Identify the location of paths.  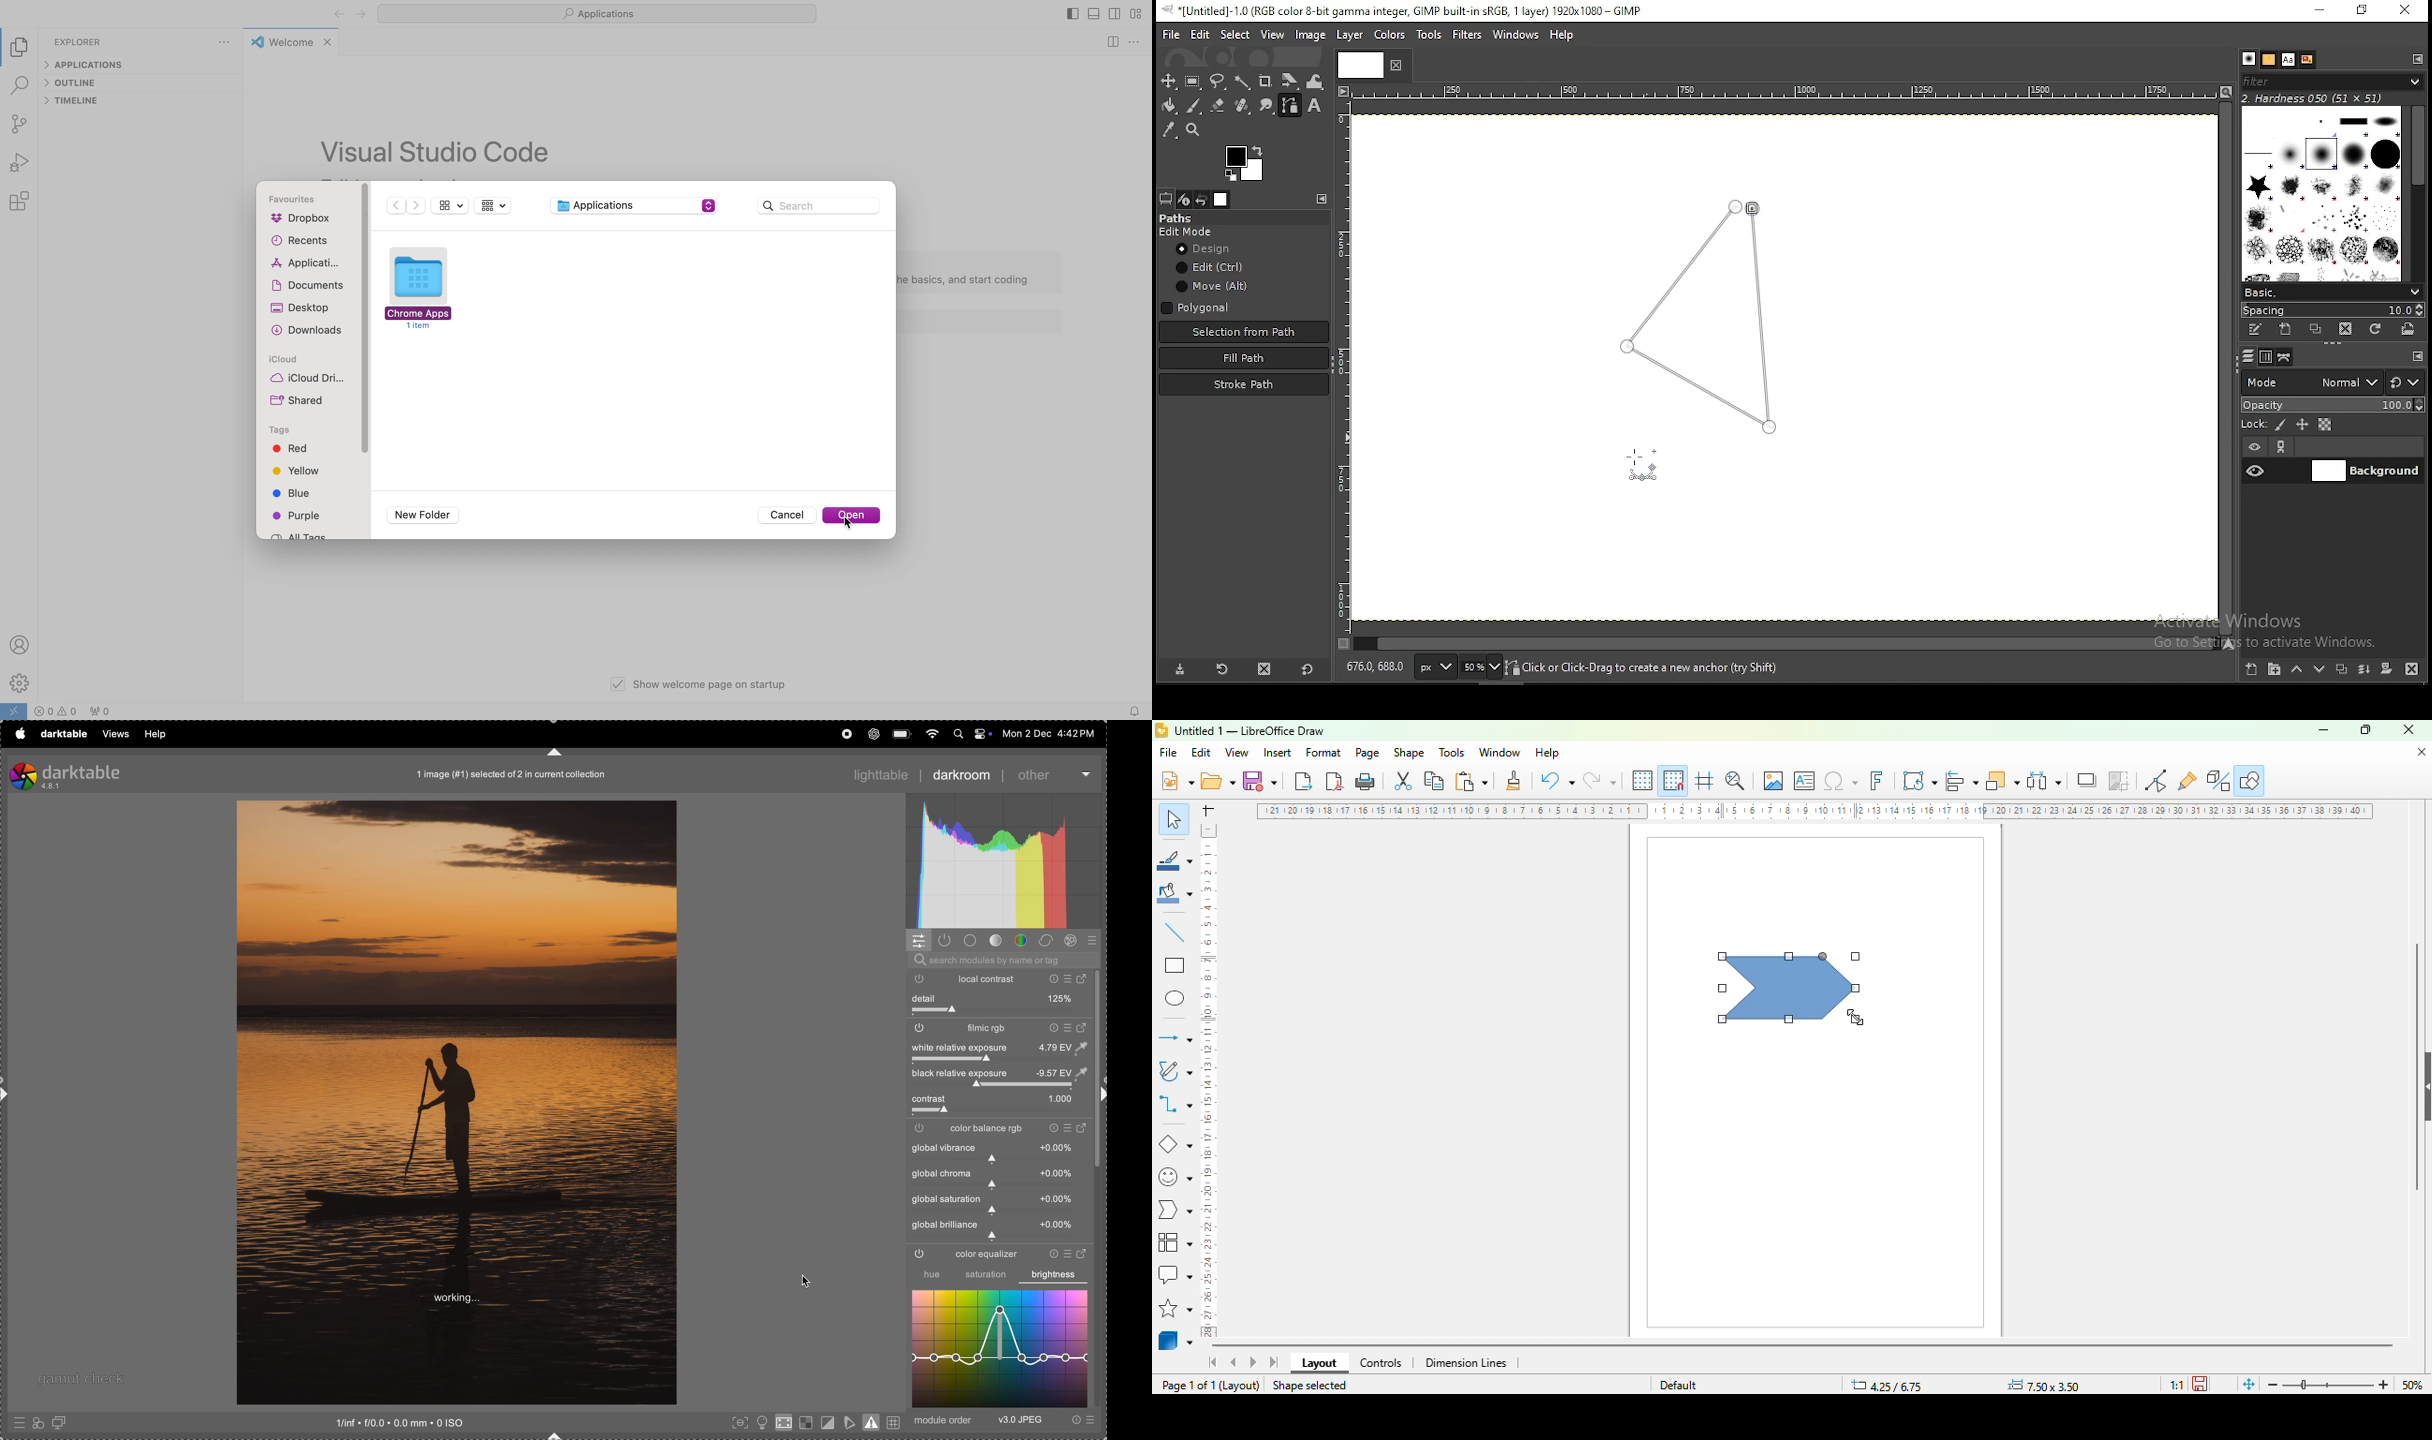
(2285, 357).